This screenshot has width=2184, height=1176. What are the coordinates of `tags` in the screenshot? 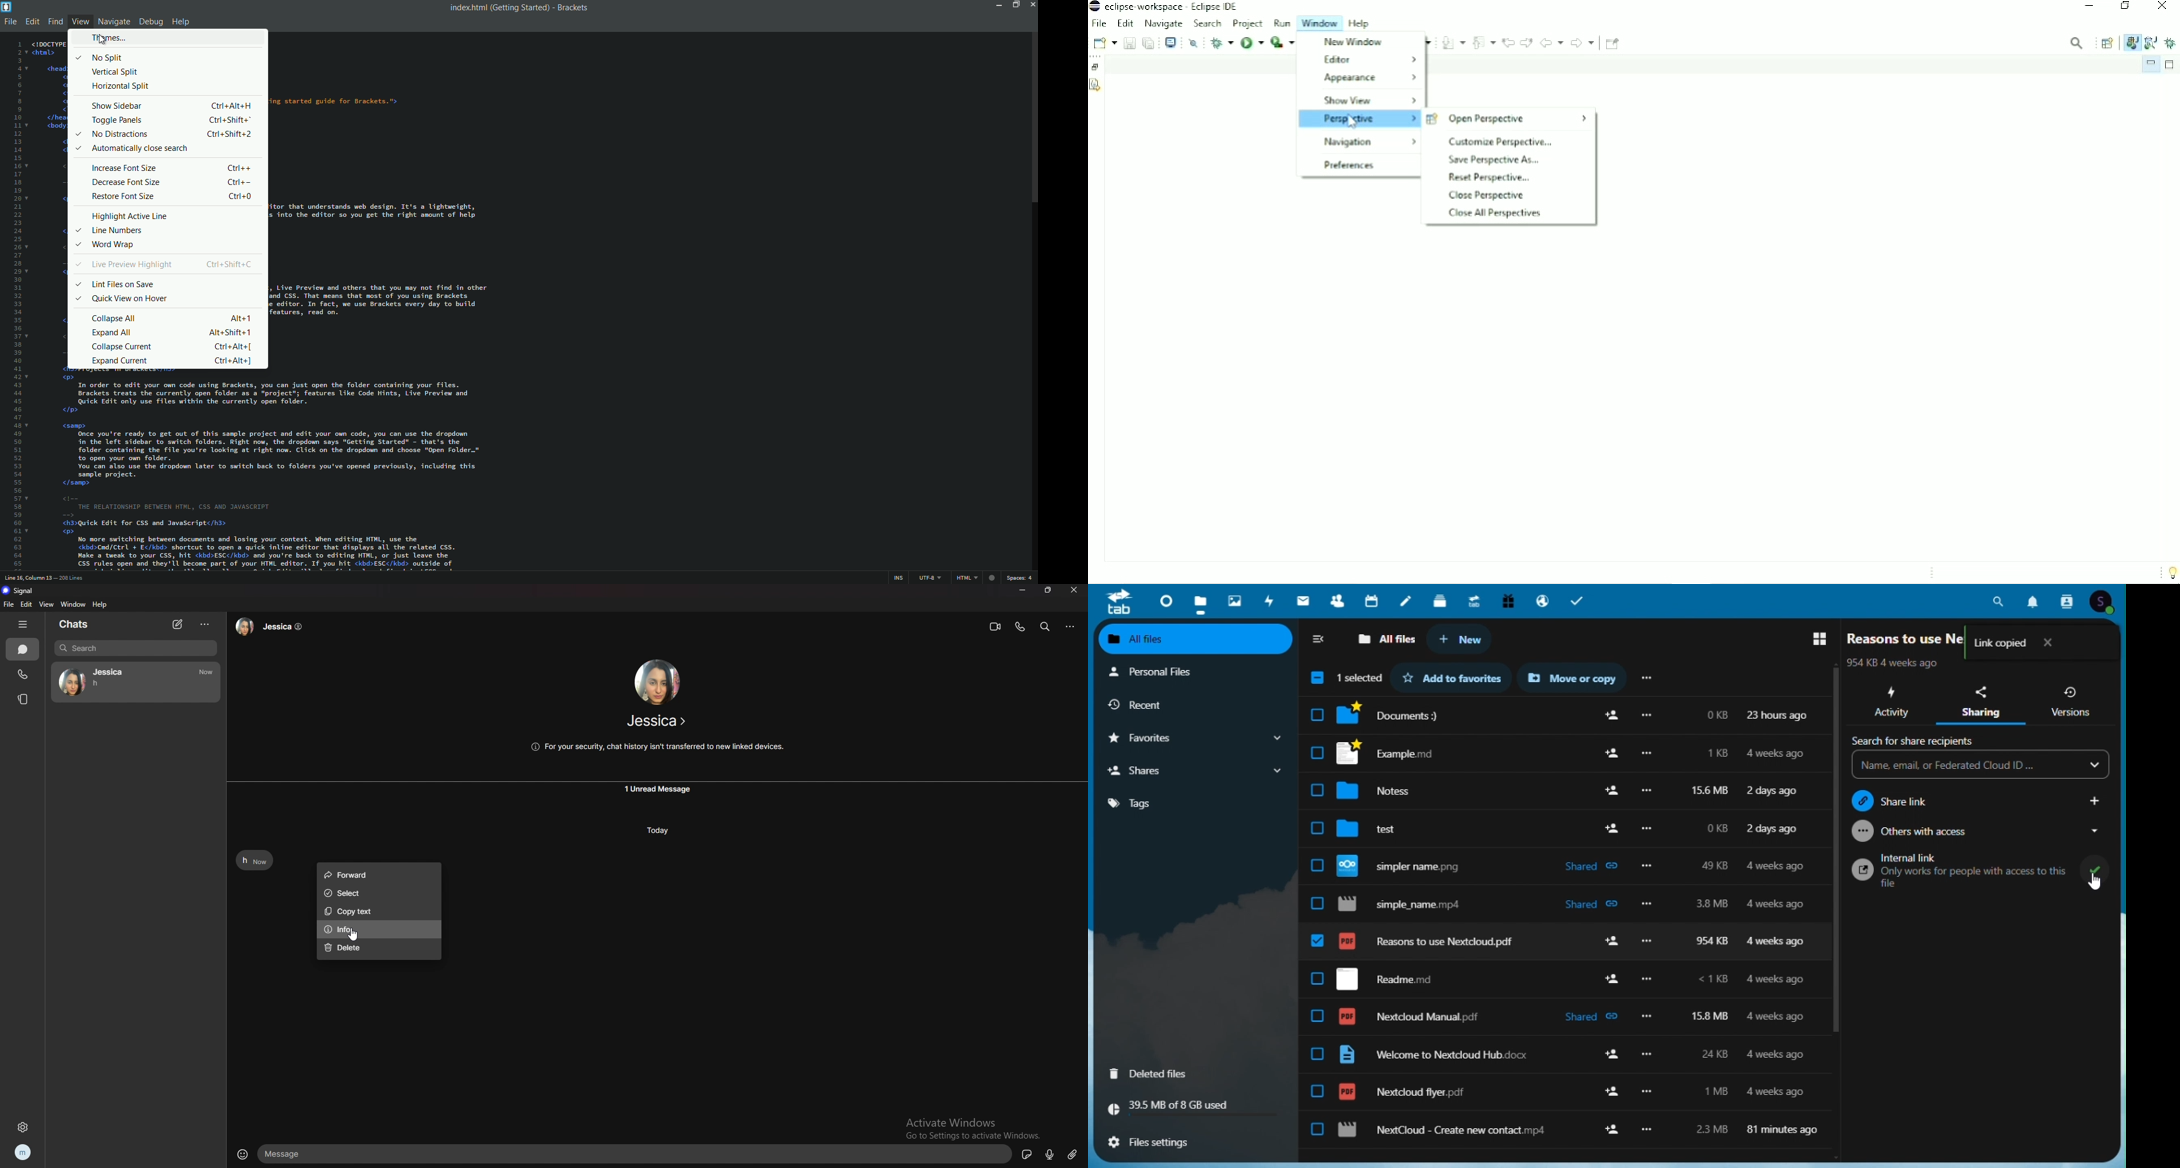 It's located at (1197, 801).